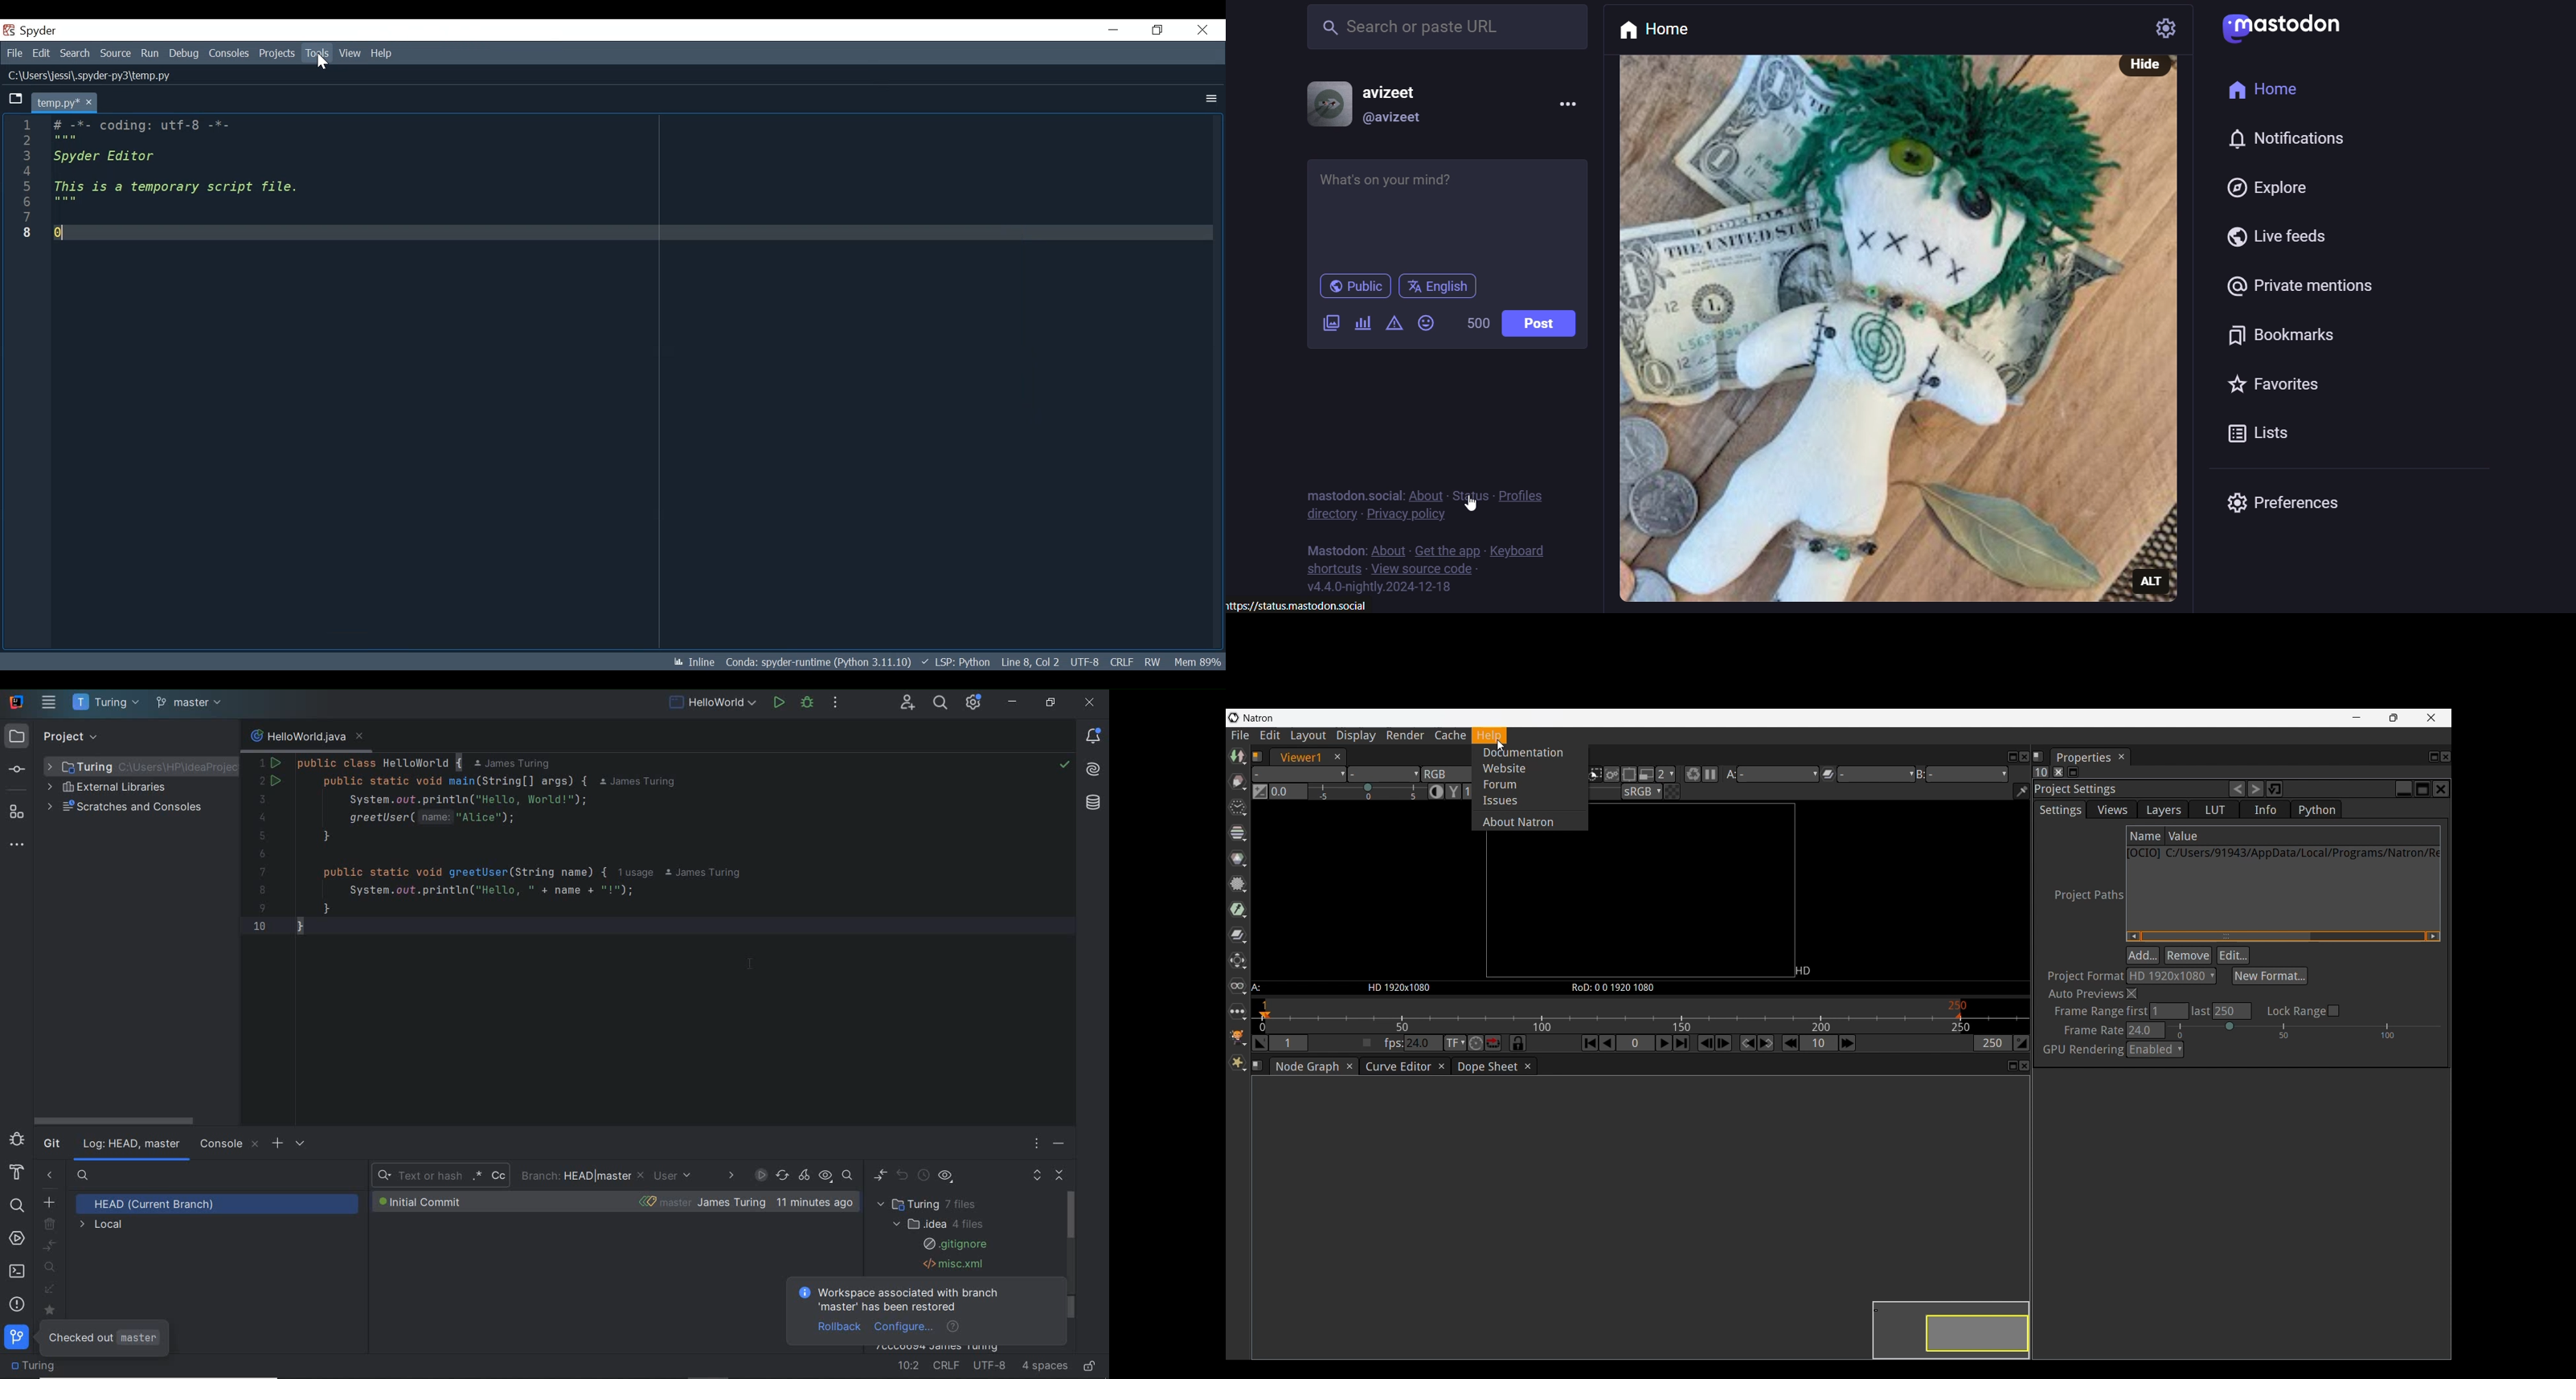 The width and height of the screenshot is (2576, 1400). What do you see at coordinates (276, 1143) in the screenshot?
I see `OPEN NEW GIT LOG TAB` at bounding box center [276, 1143].